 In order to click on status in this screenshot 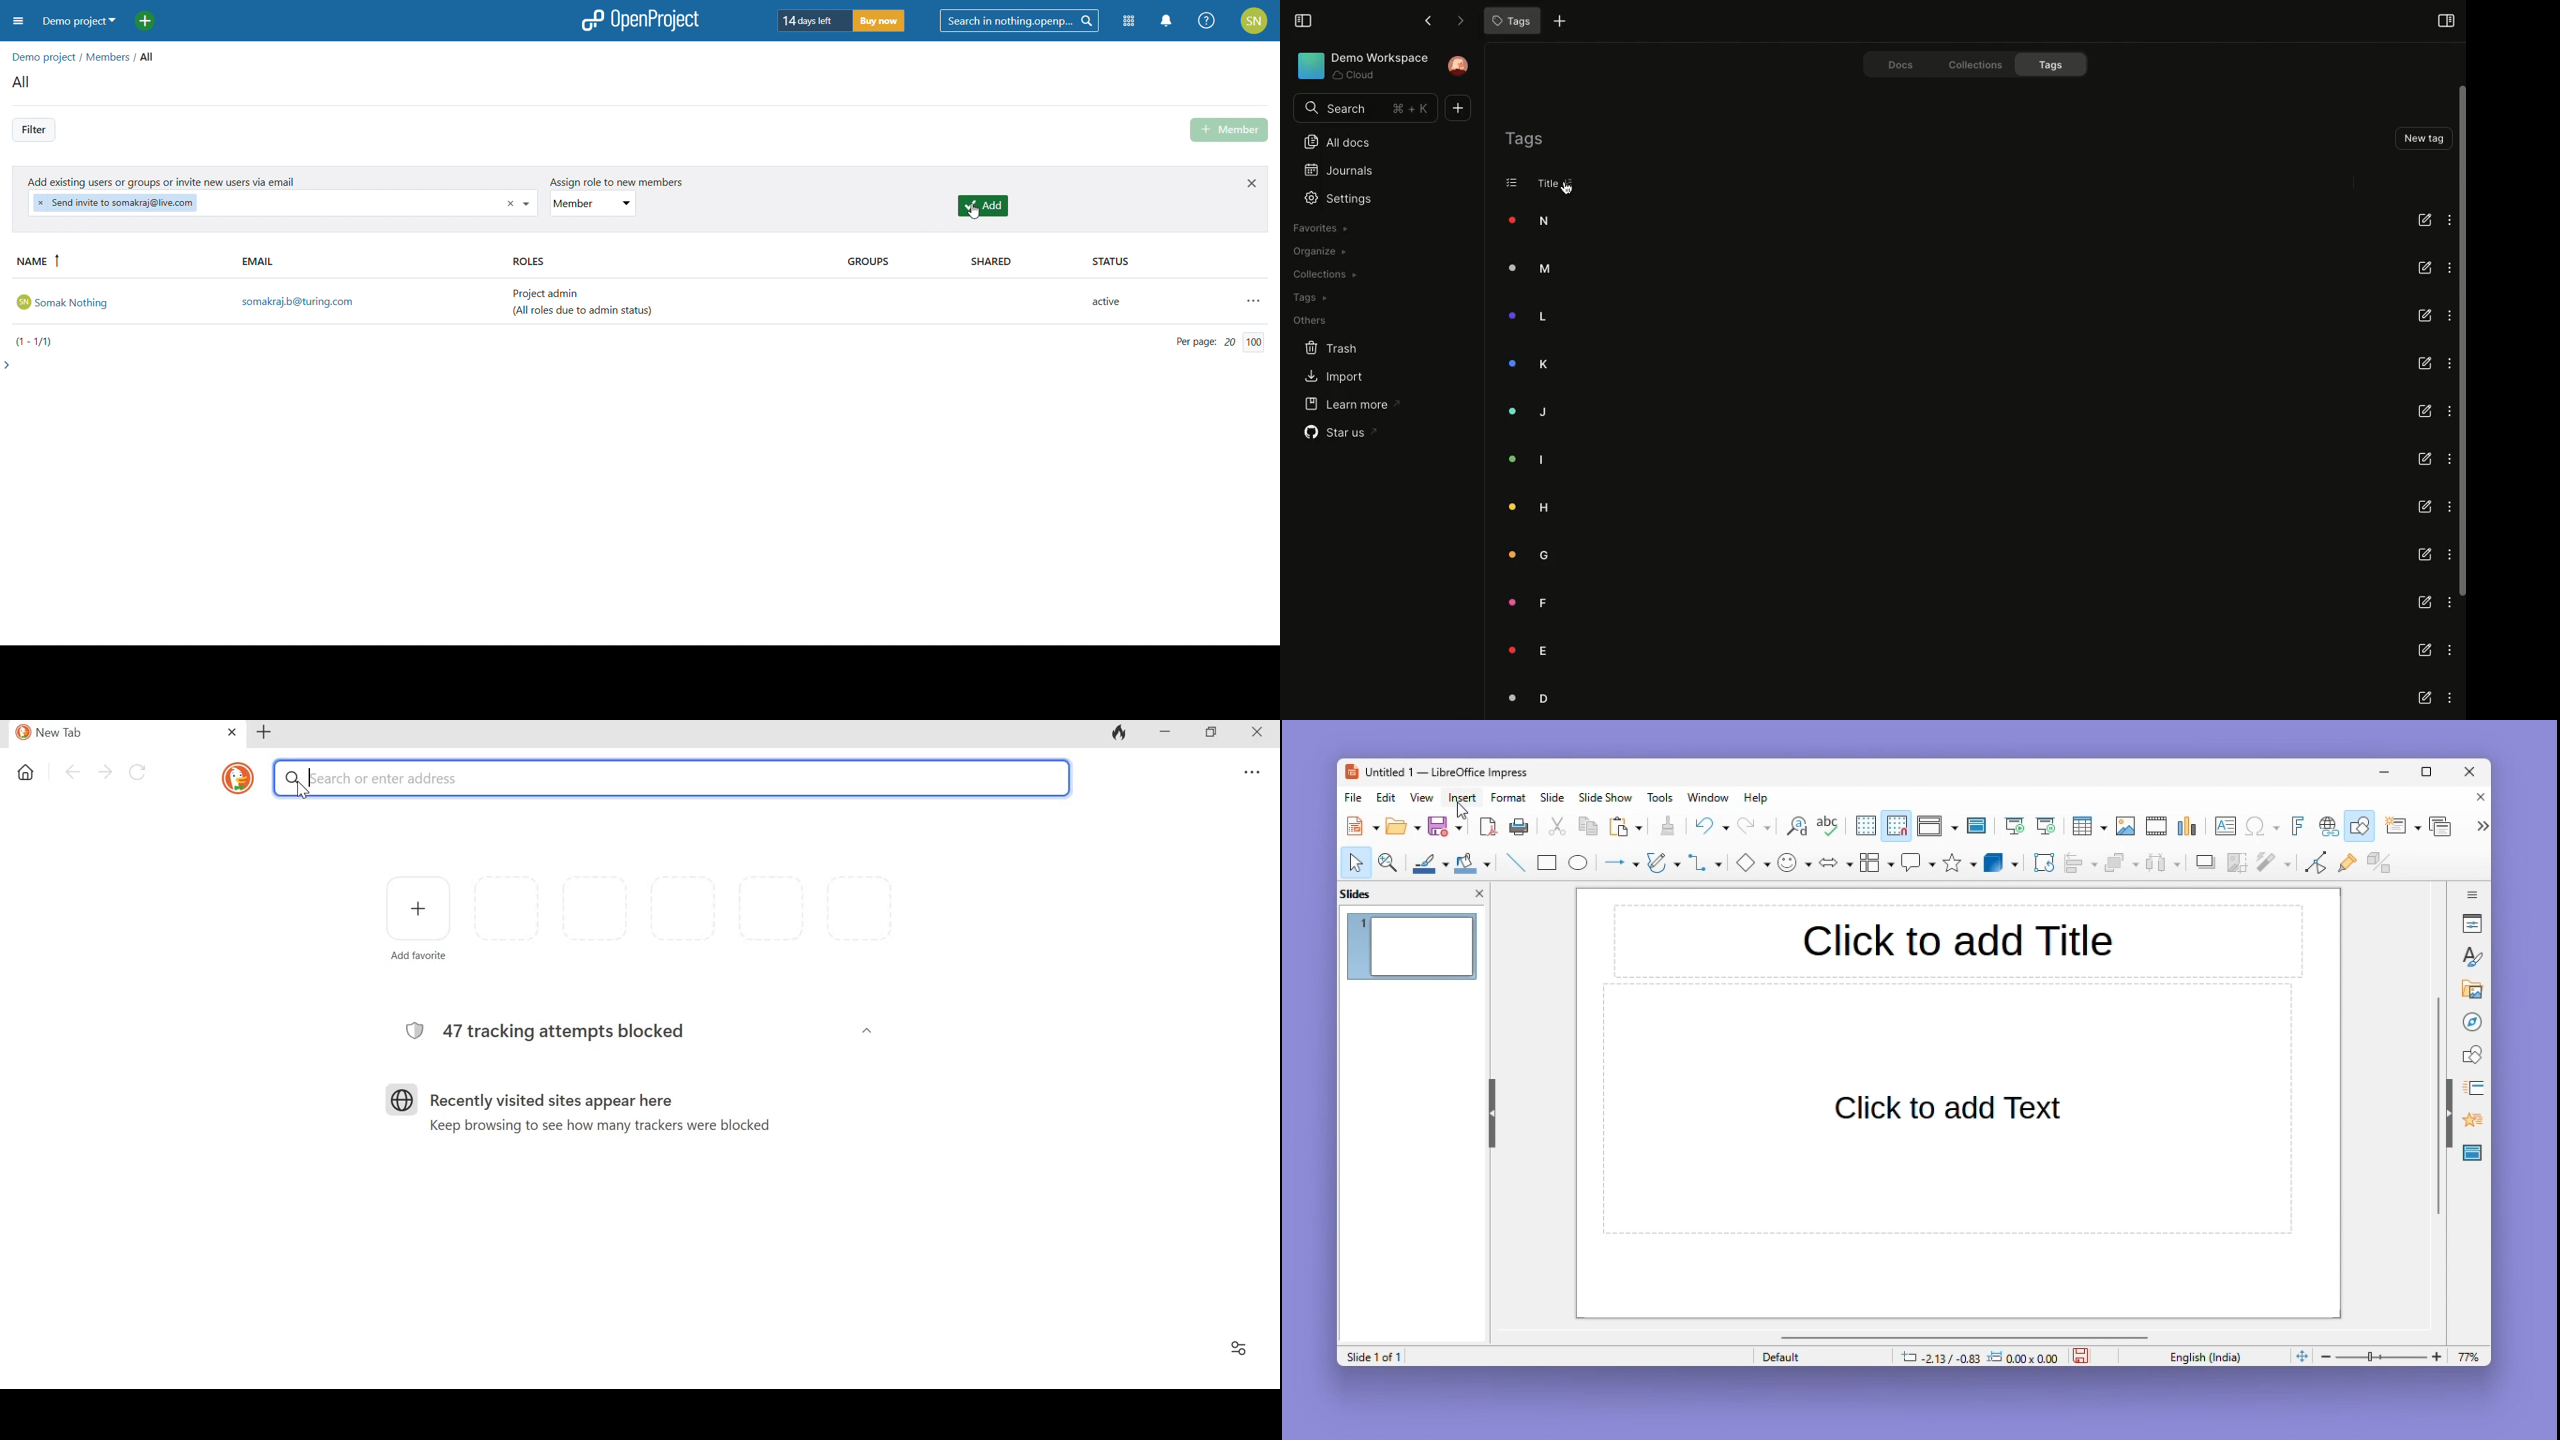, I will do `click(1171, 263)`.